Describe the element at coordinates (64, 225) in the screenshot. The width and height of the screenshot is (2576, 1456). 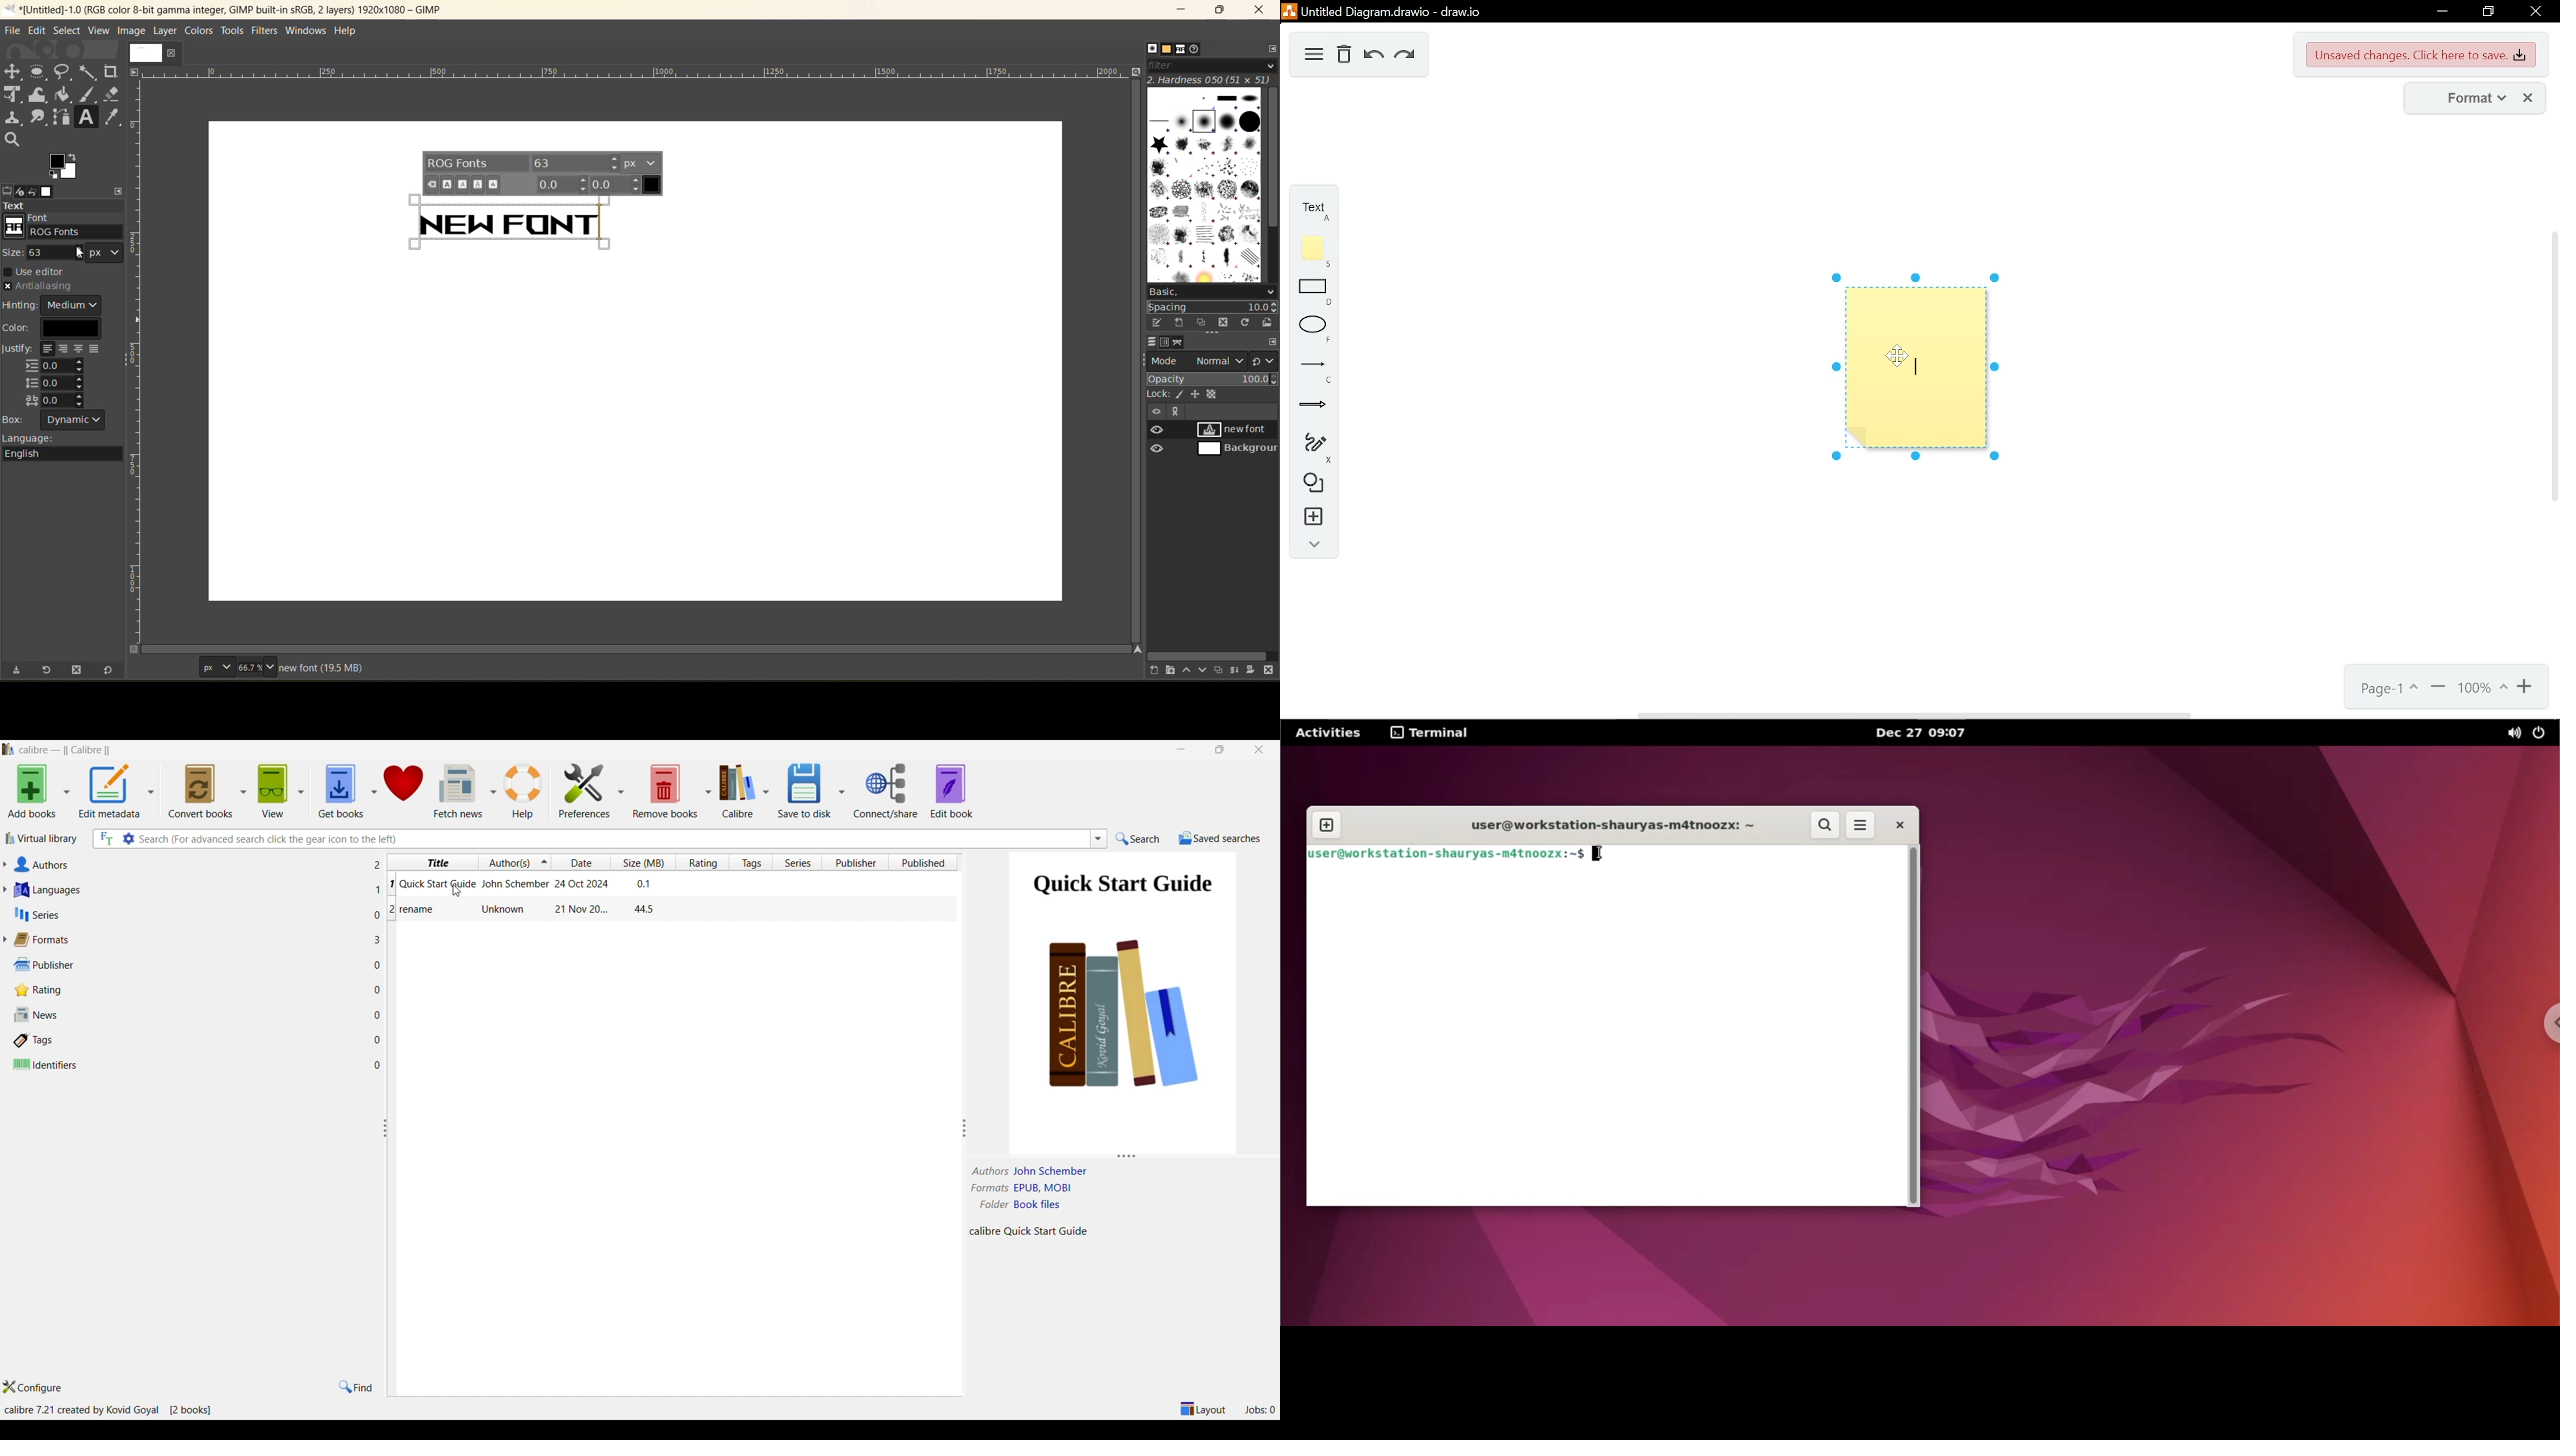
I see `font` at that location.